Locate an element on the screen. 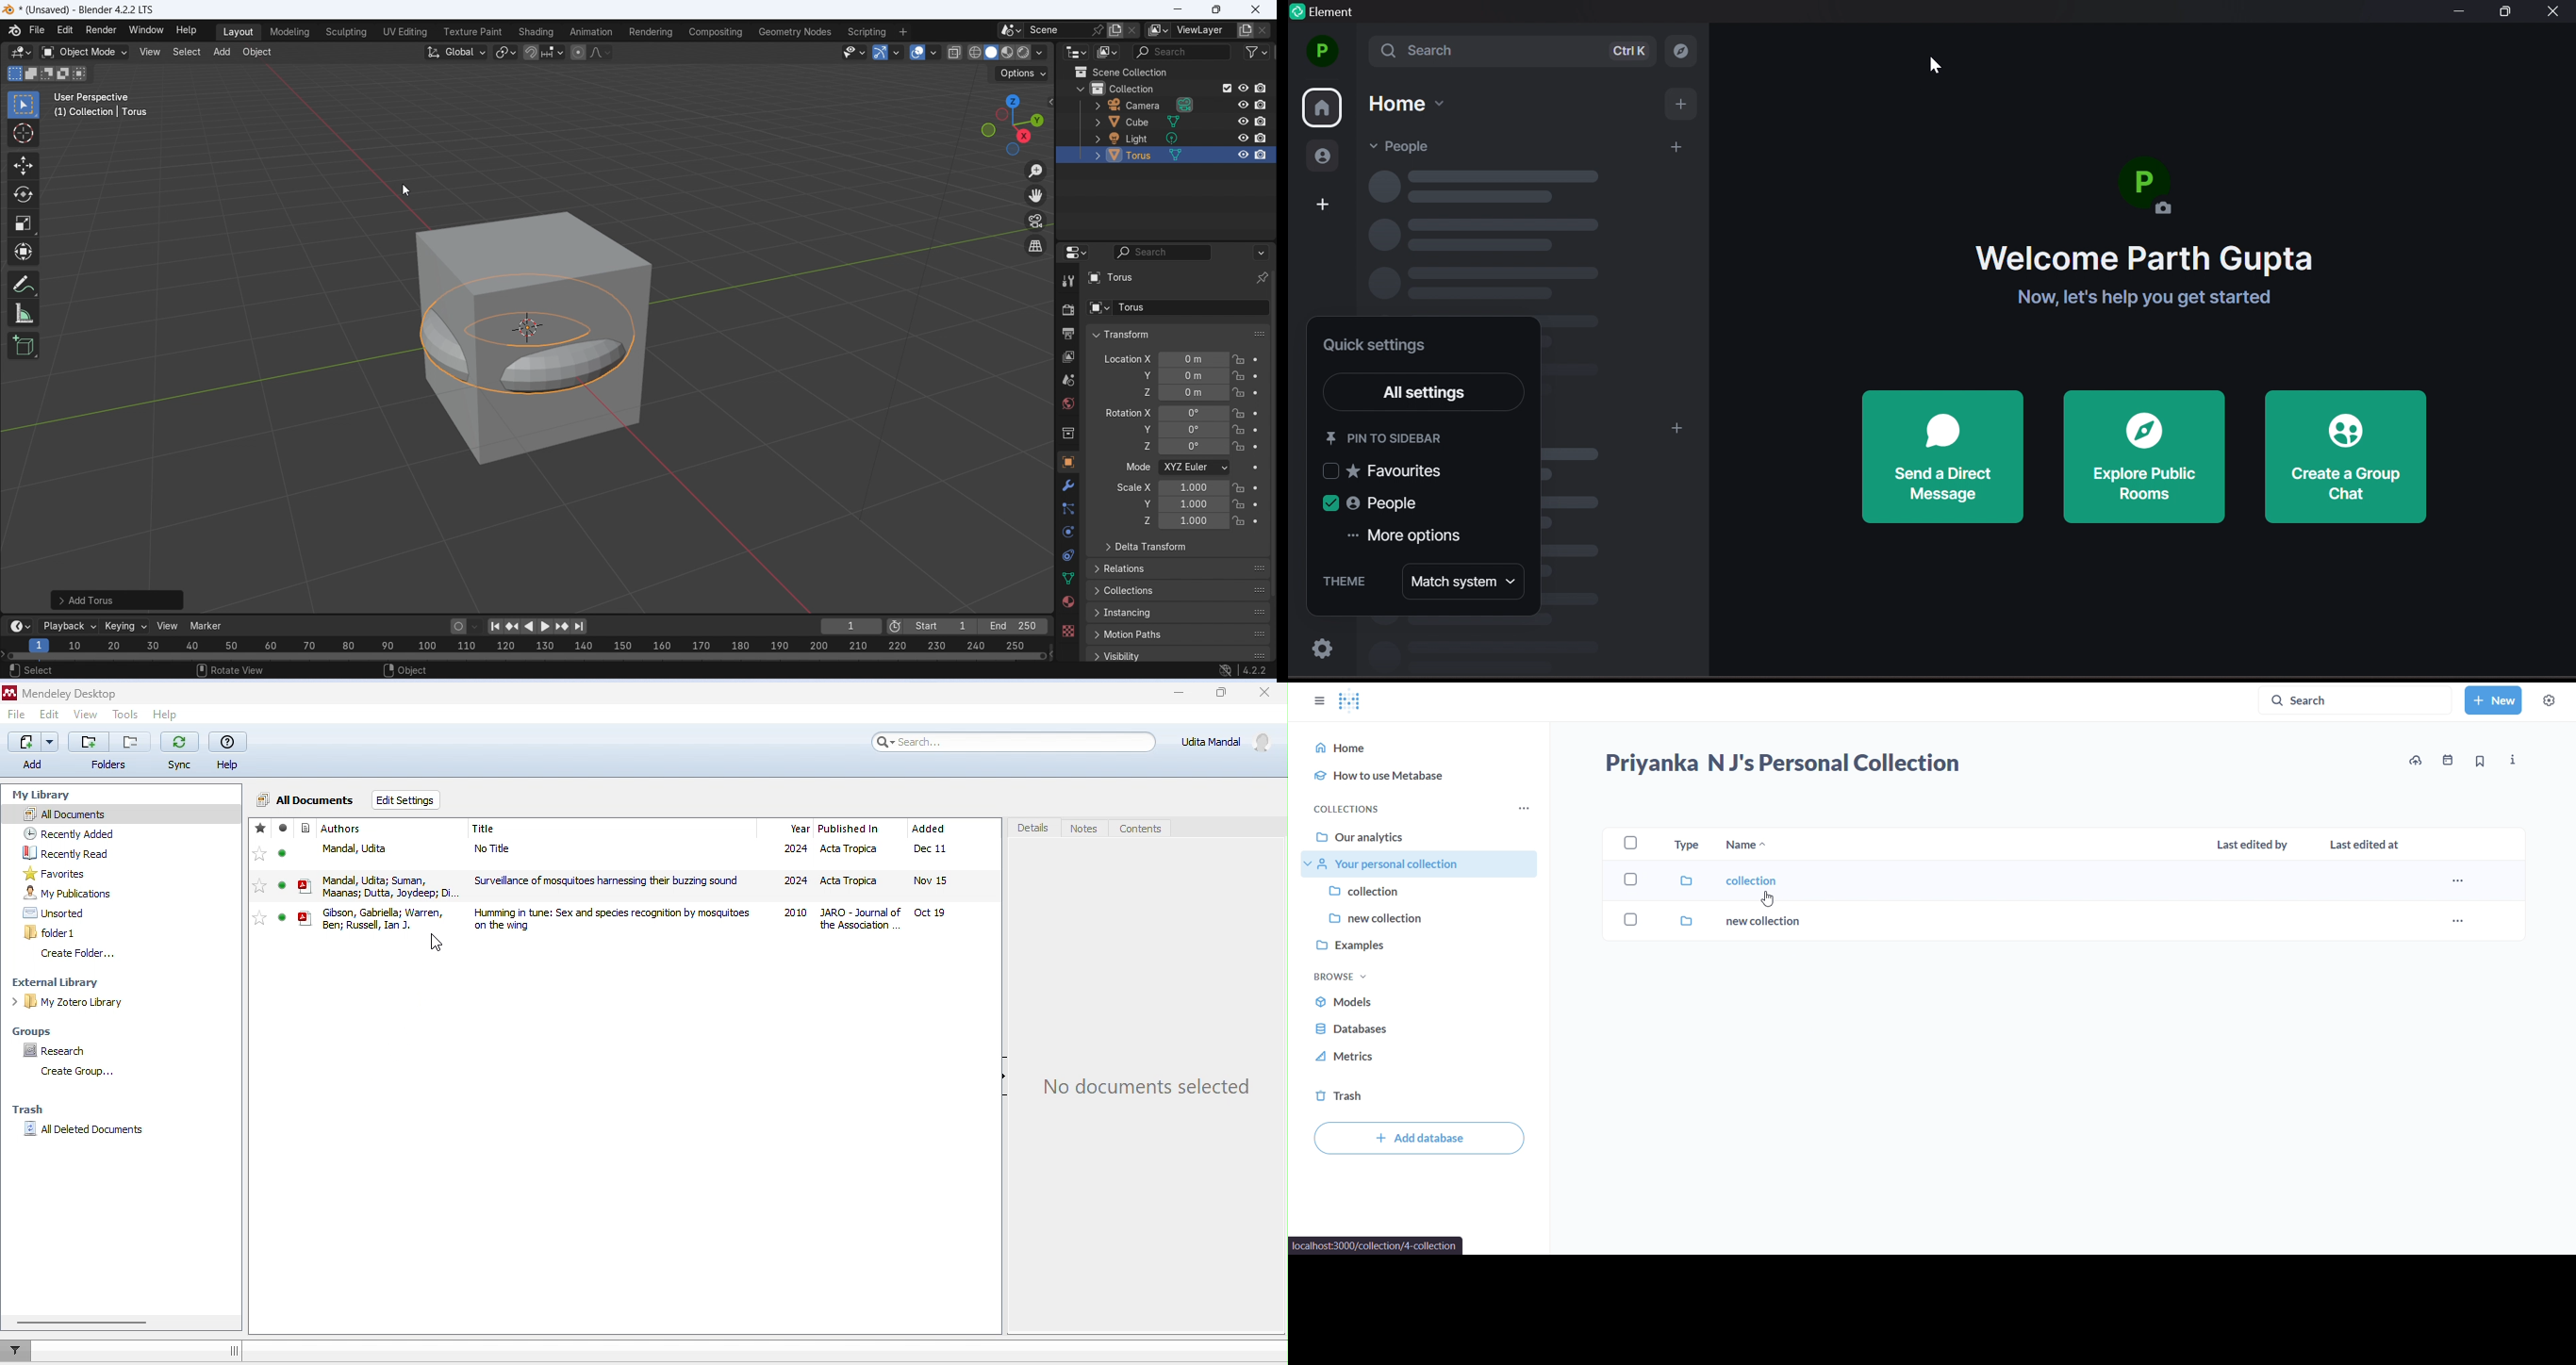 The image size is (2576, 1372). tools is located at coordinates (126, 716).